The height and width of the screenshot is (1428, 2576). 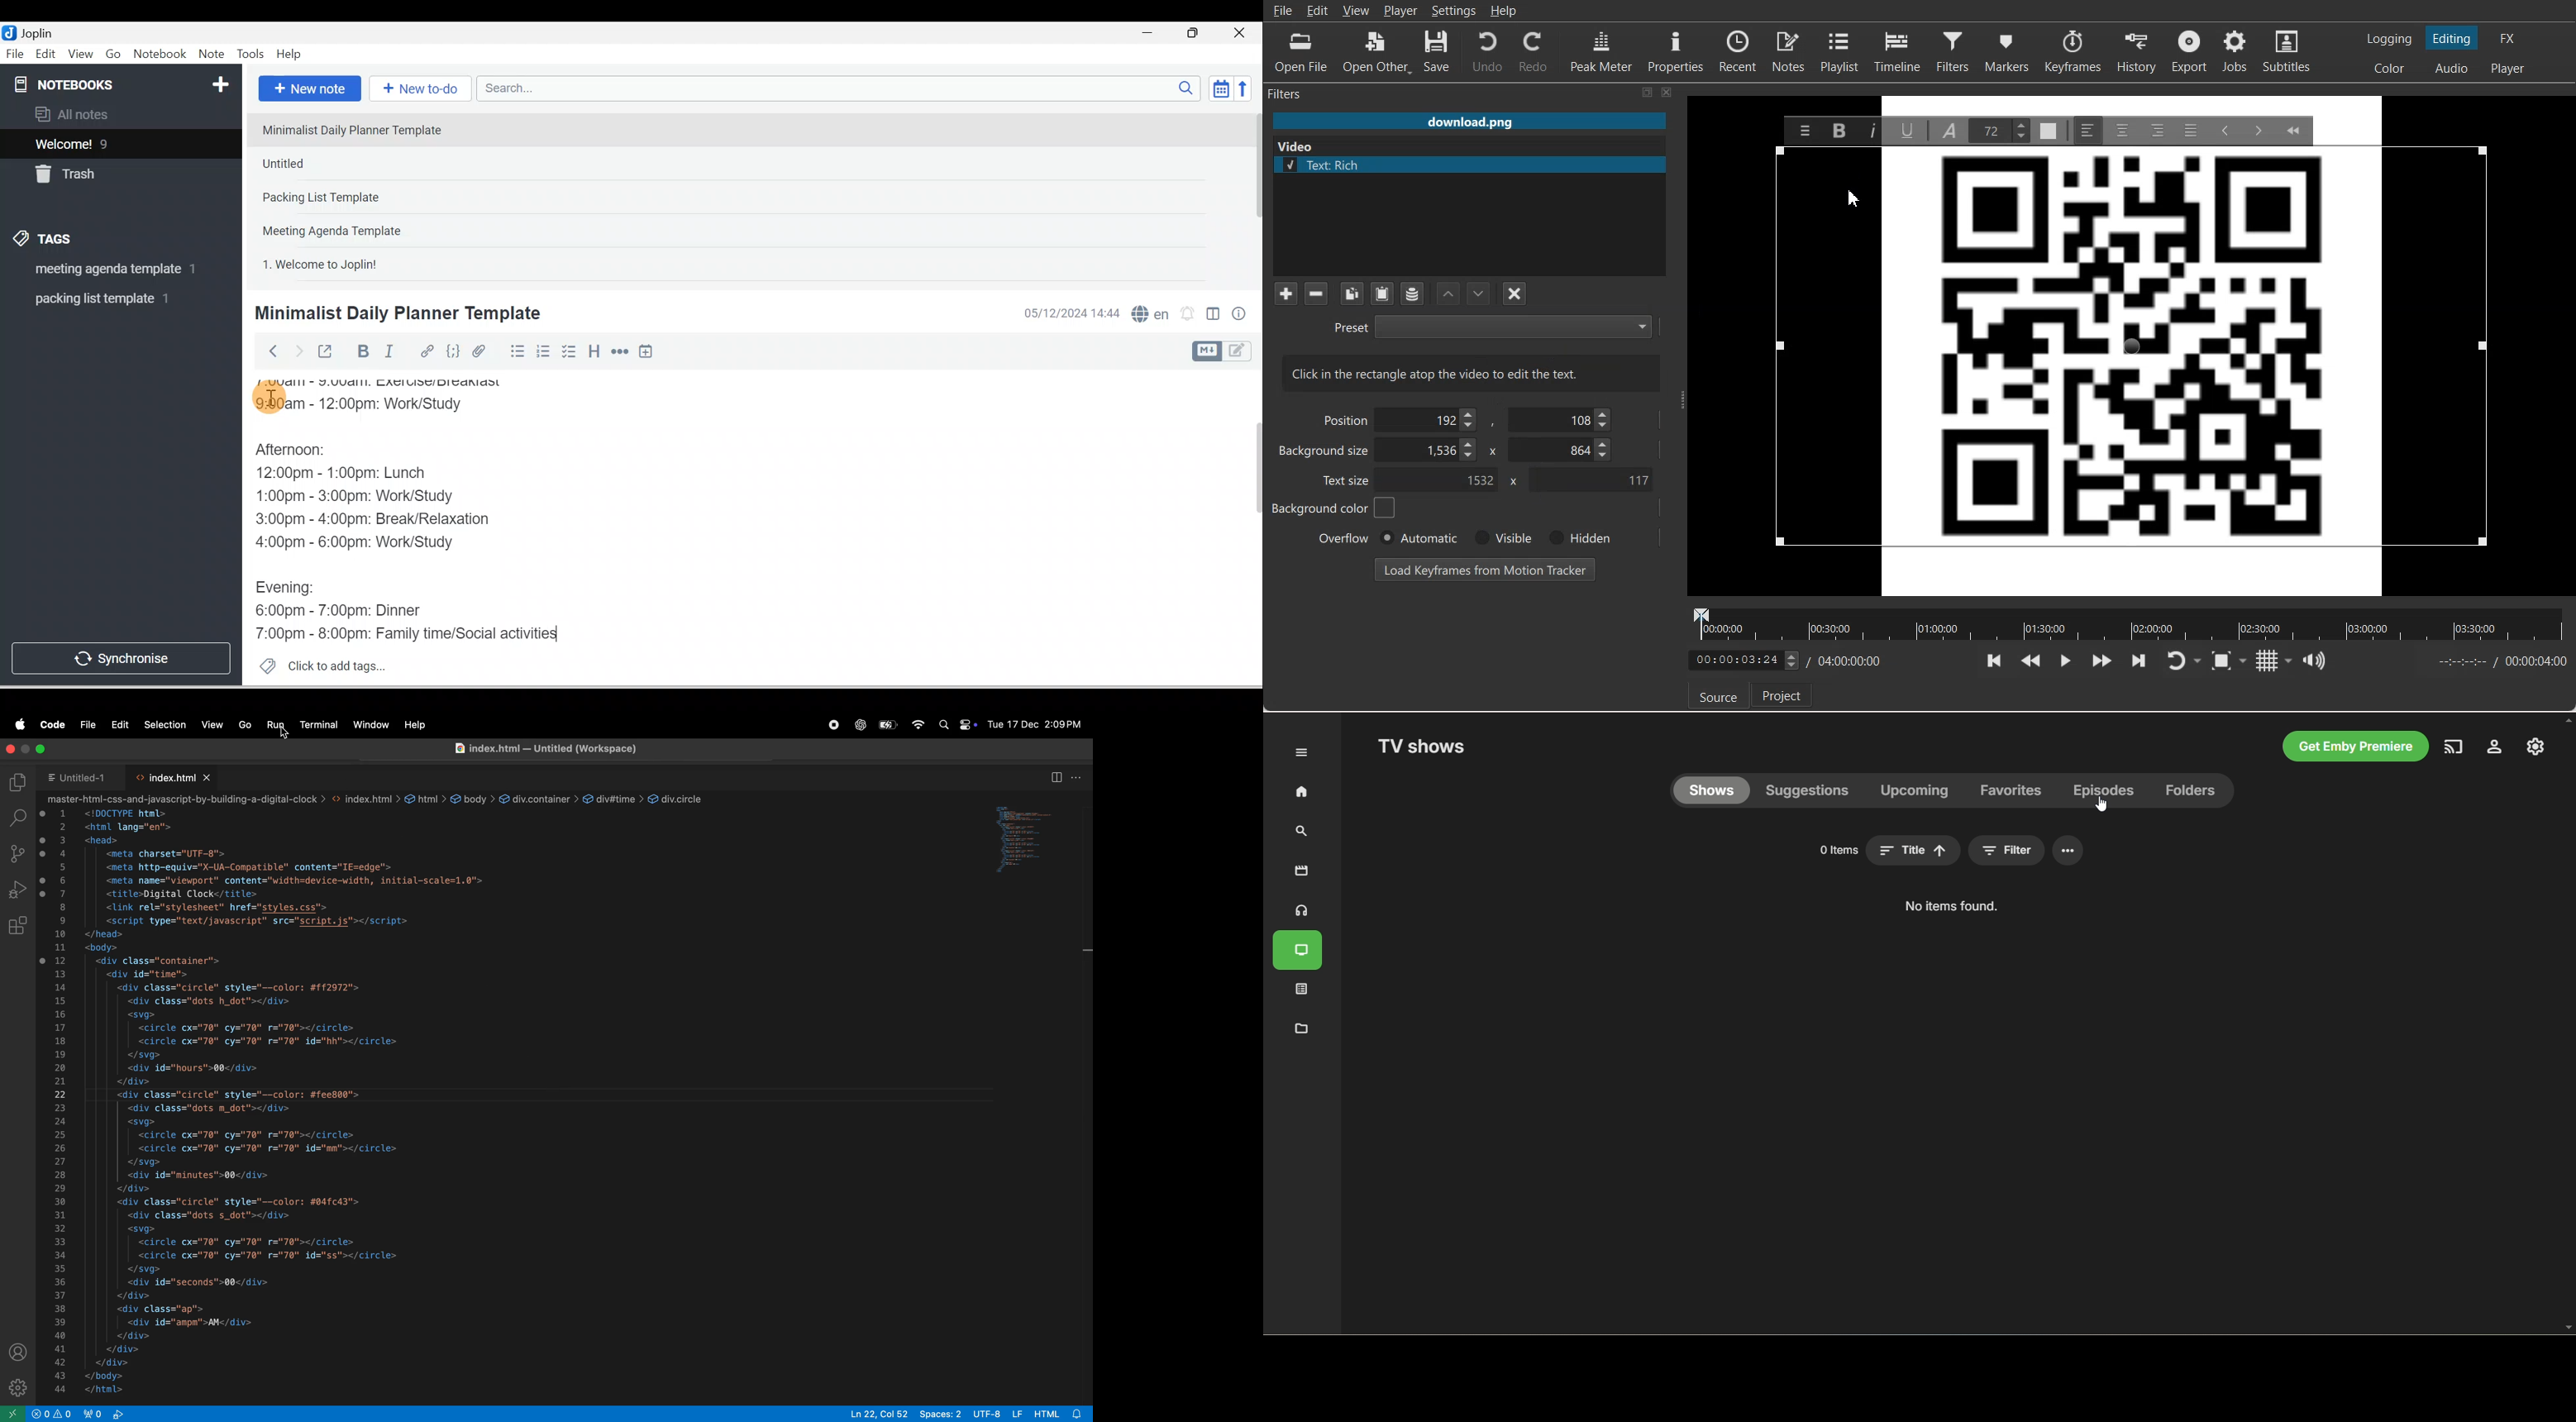 What do you see at coordinates (62, 1101) in the screenshot?
I see `line numbers` at bounding box center [62, 1101].